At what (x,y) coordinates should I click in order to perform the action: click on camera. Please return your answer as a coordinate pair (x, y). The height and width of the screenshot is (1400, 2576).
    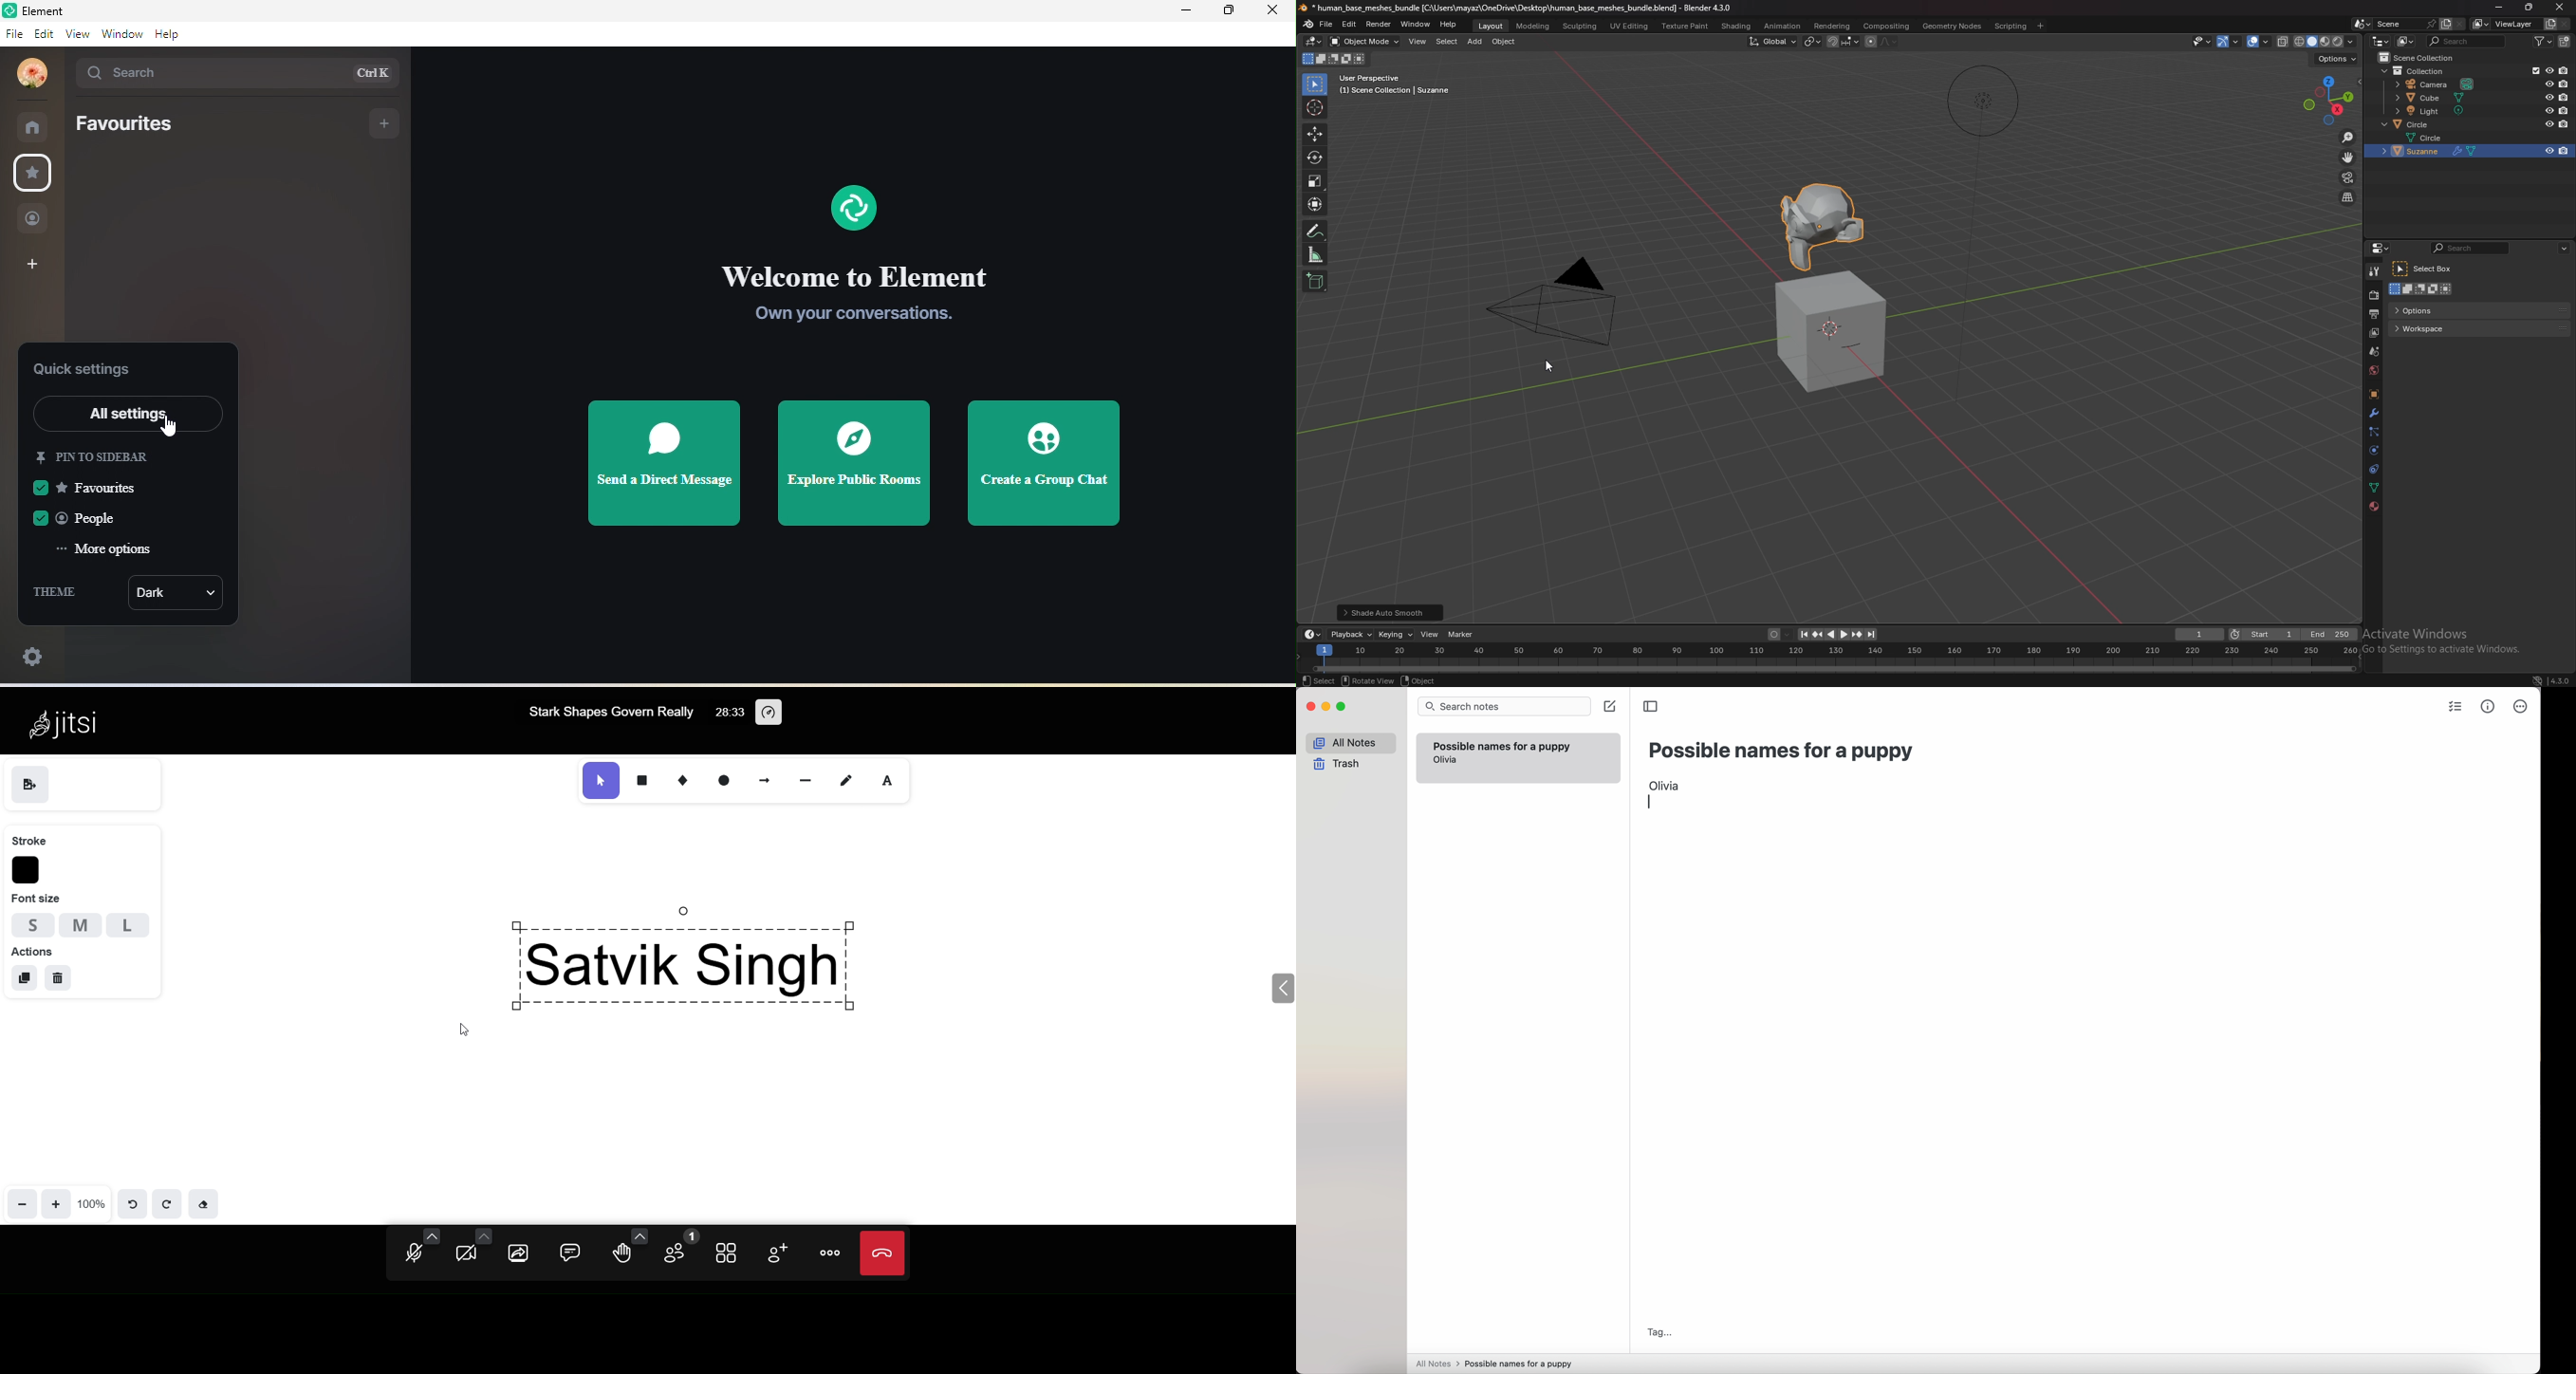
    Looking at the image, I should click on (2436, 84).